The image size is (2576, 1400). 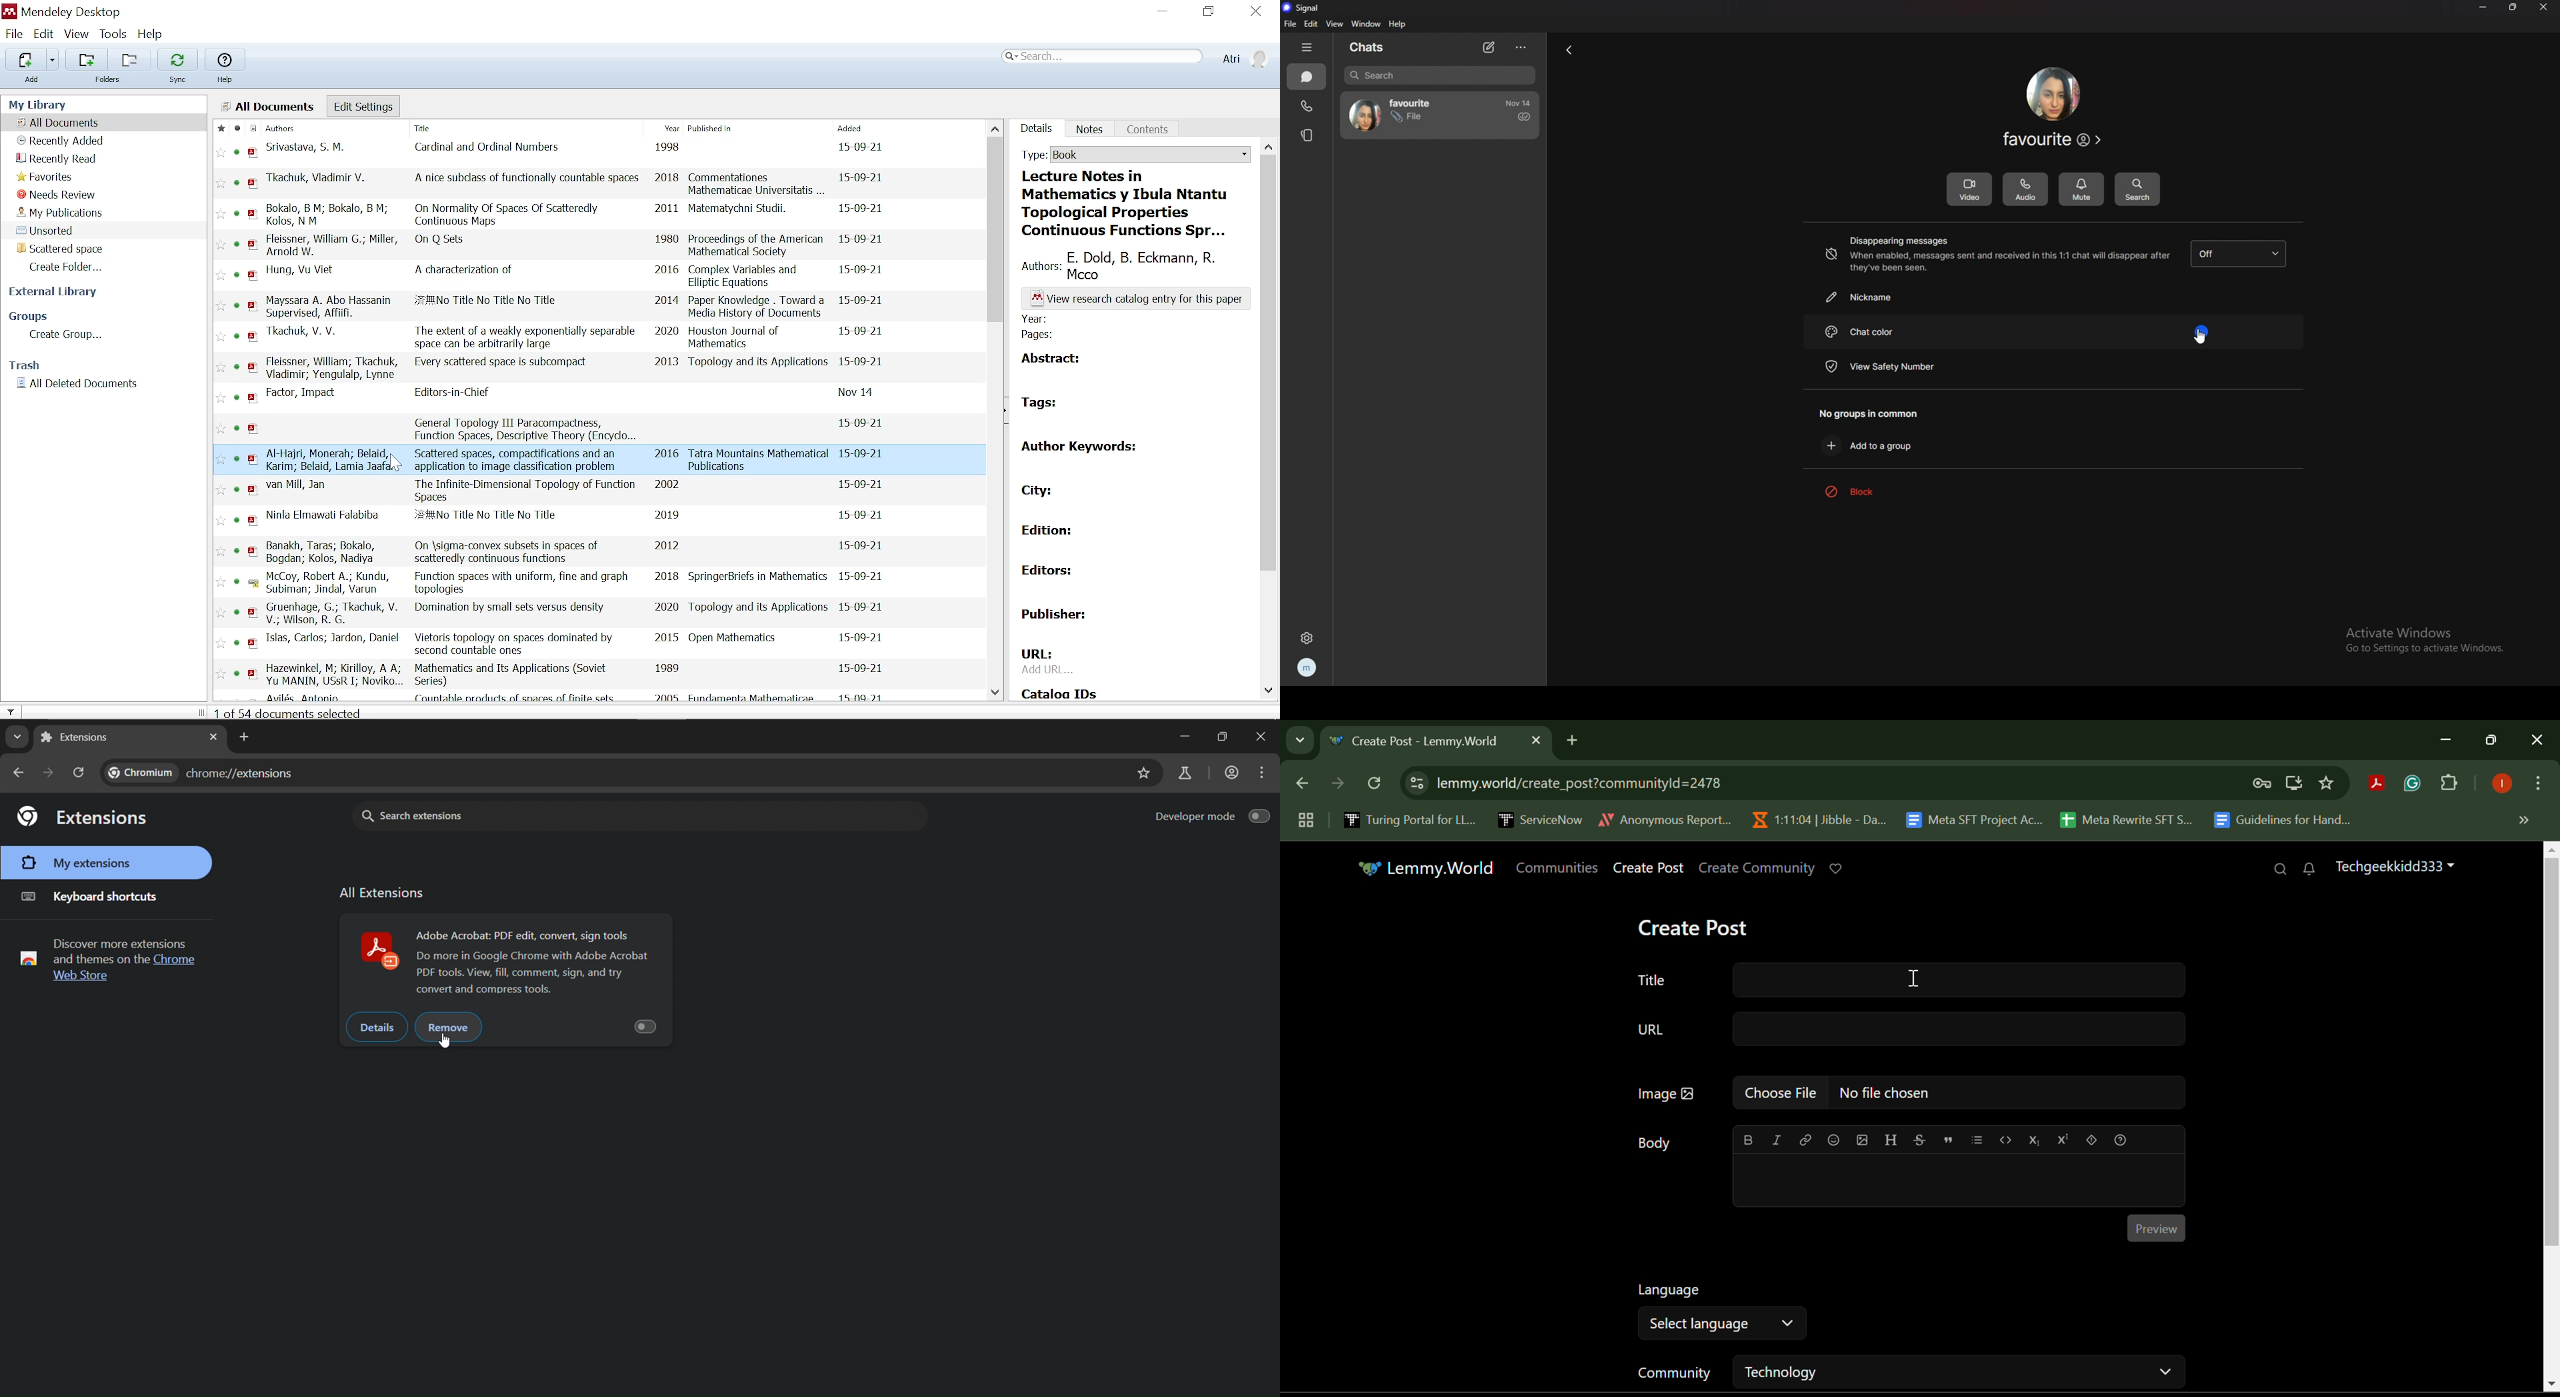 I want to click on view, so click(x=1334, y=24).